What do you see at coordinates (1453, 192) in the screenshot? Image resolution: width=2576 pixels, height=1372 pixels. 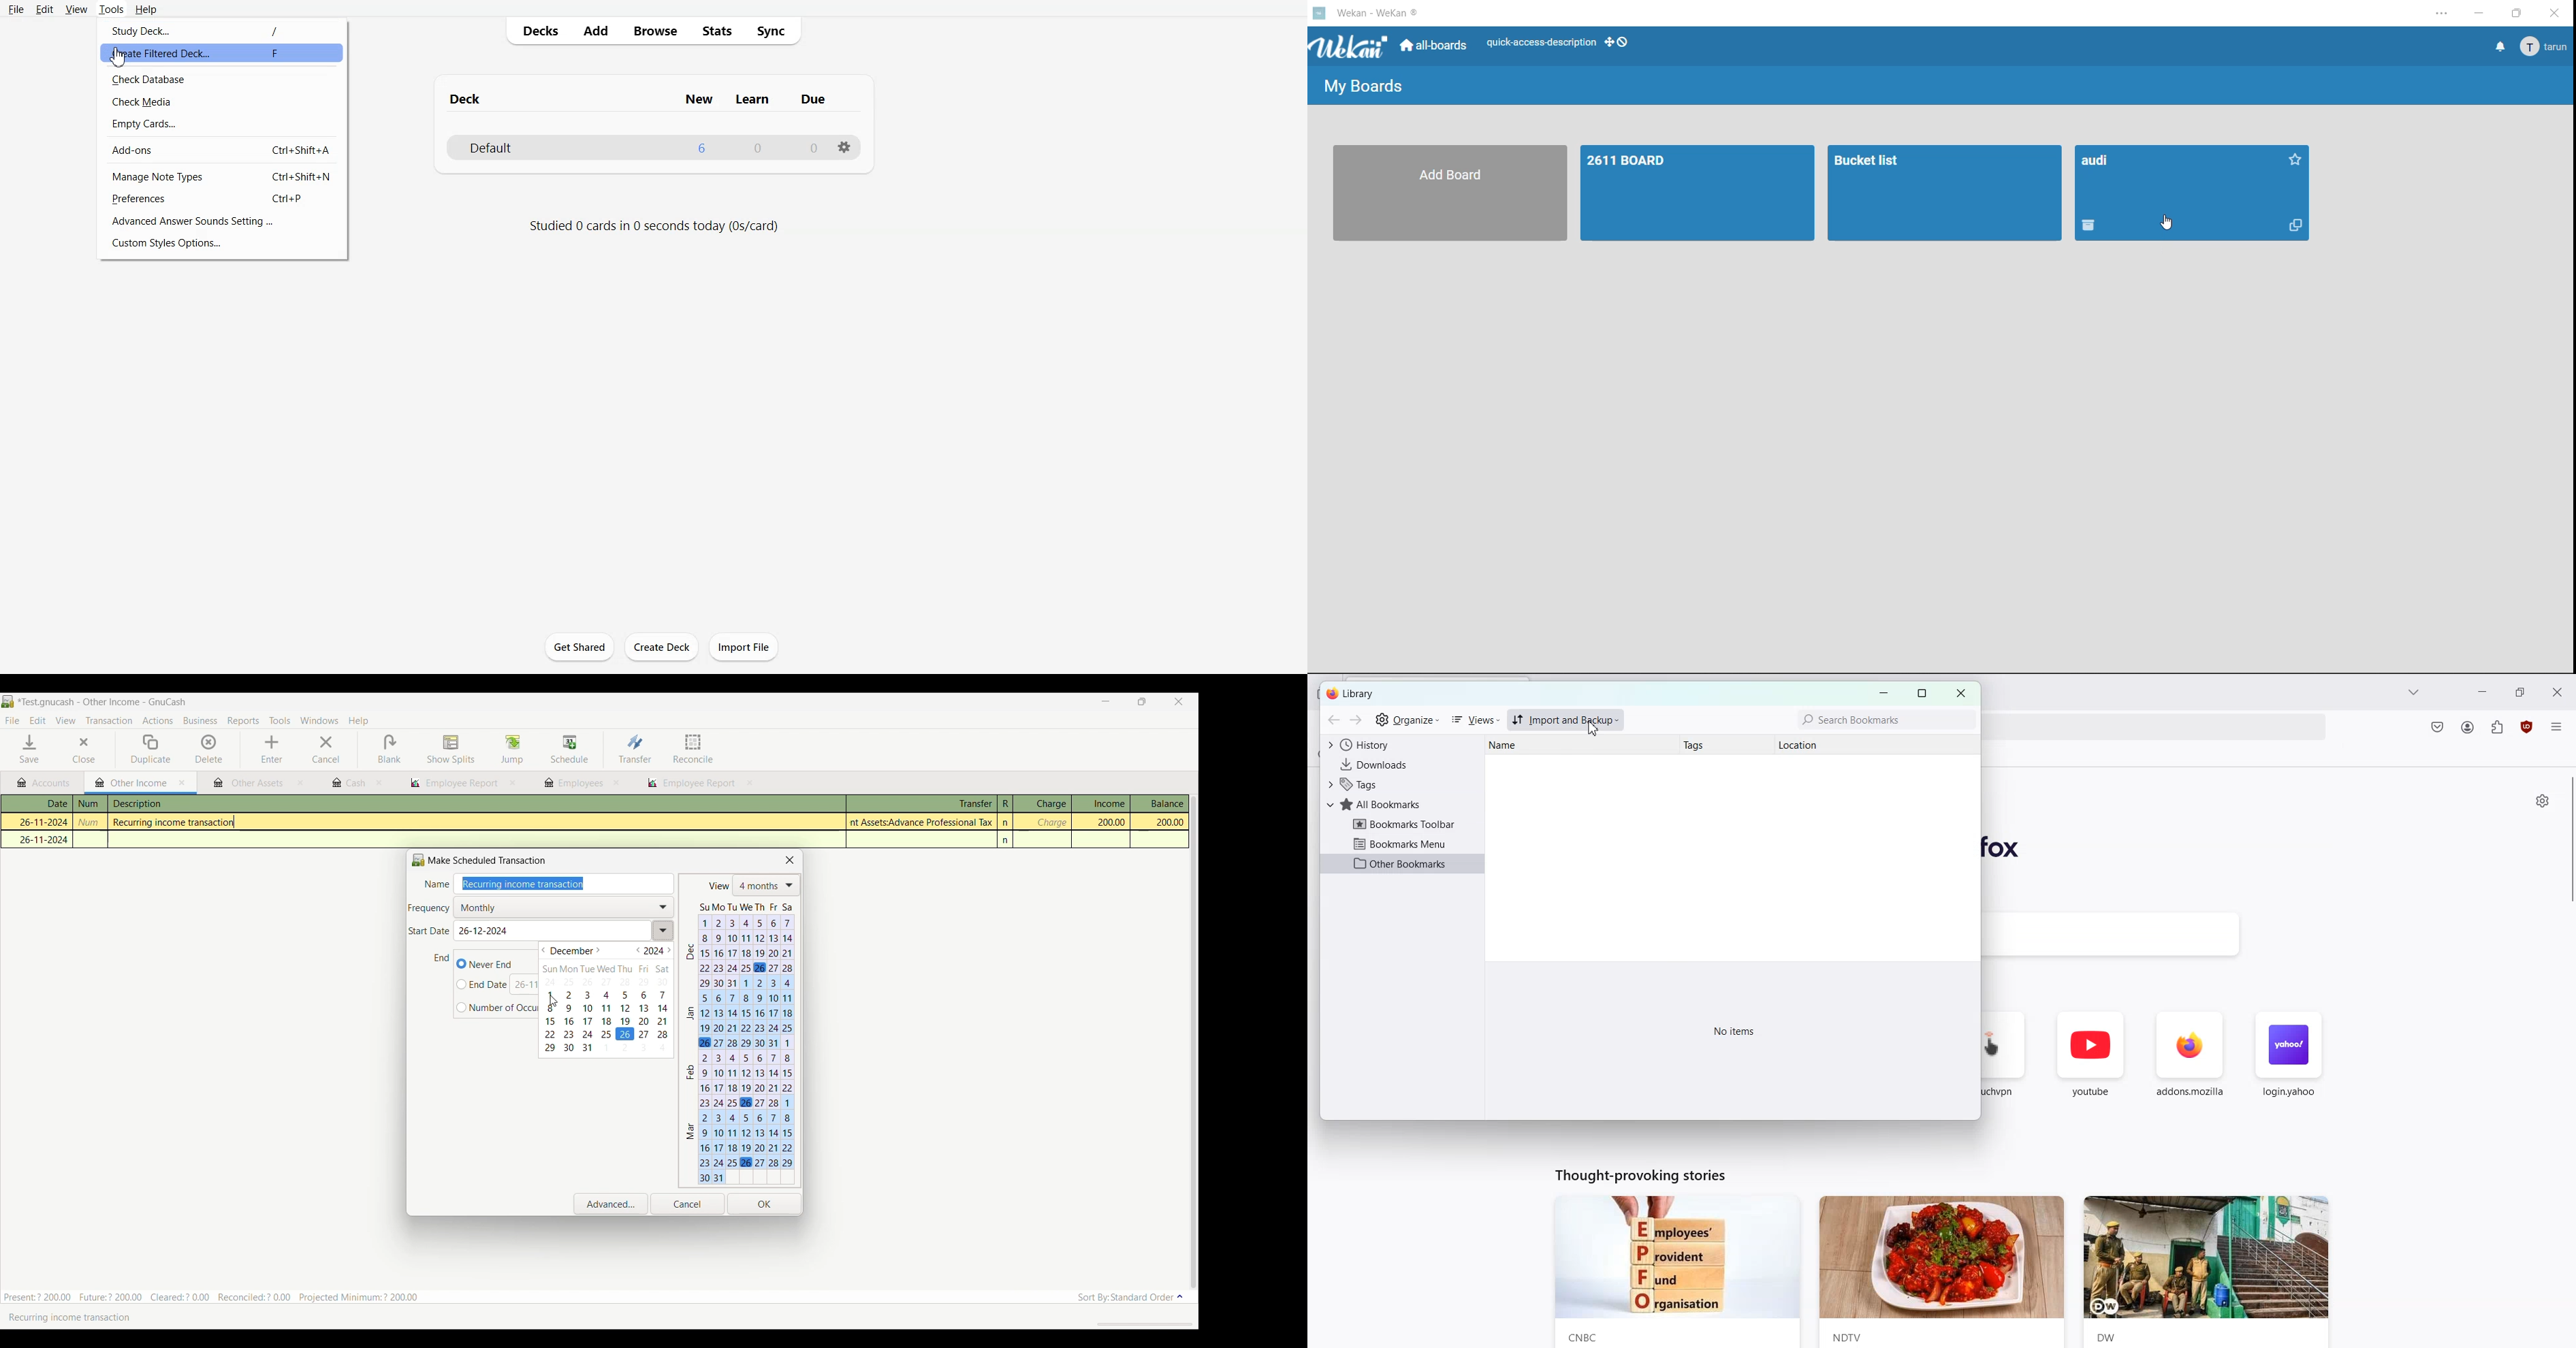 I see `Add Board` at bounding box center [1453, 192].